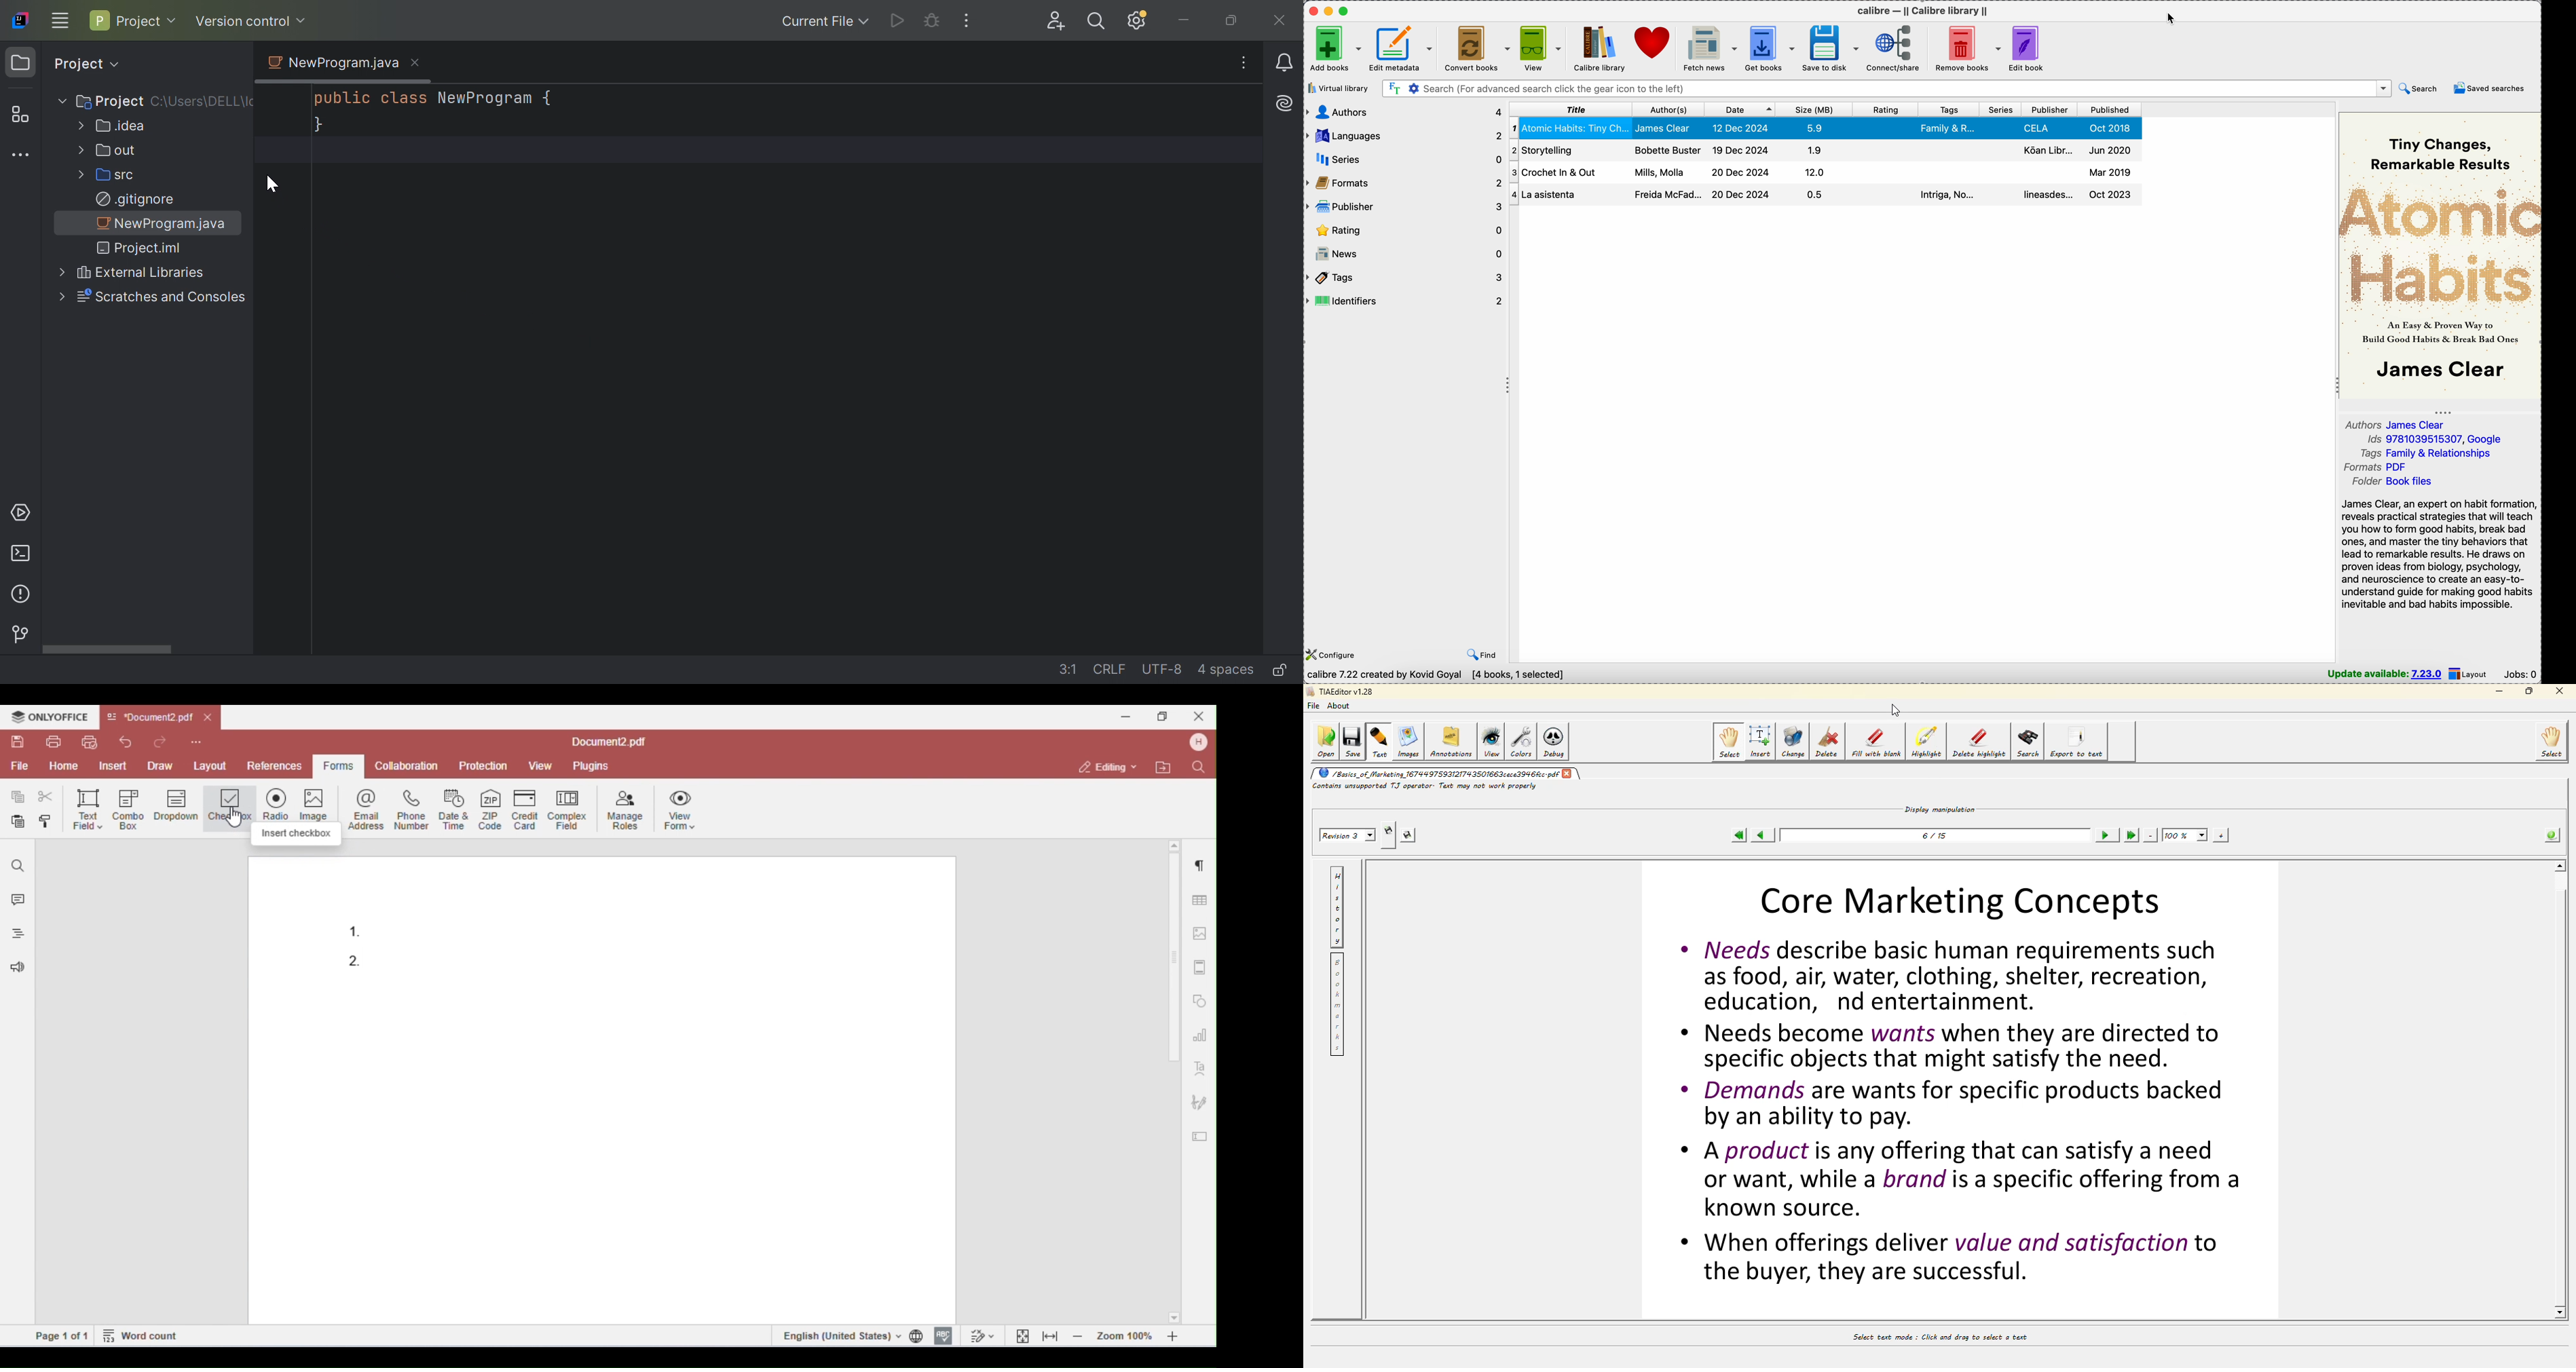 Image resolution: width=2576 pixels, height=1372 pixels. What do you see at coordinates (1820, 173) in the screenshot?
I see `La Asistentaa book details` at bounding box center [1820, 173].